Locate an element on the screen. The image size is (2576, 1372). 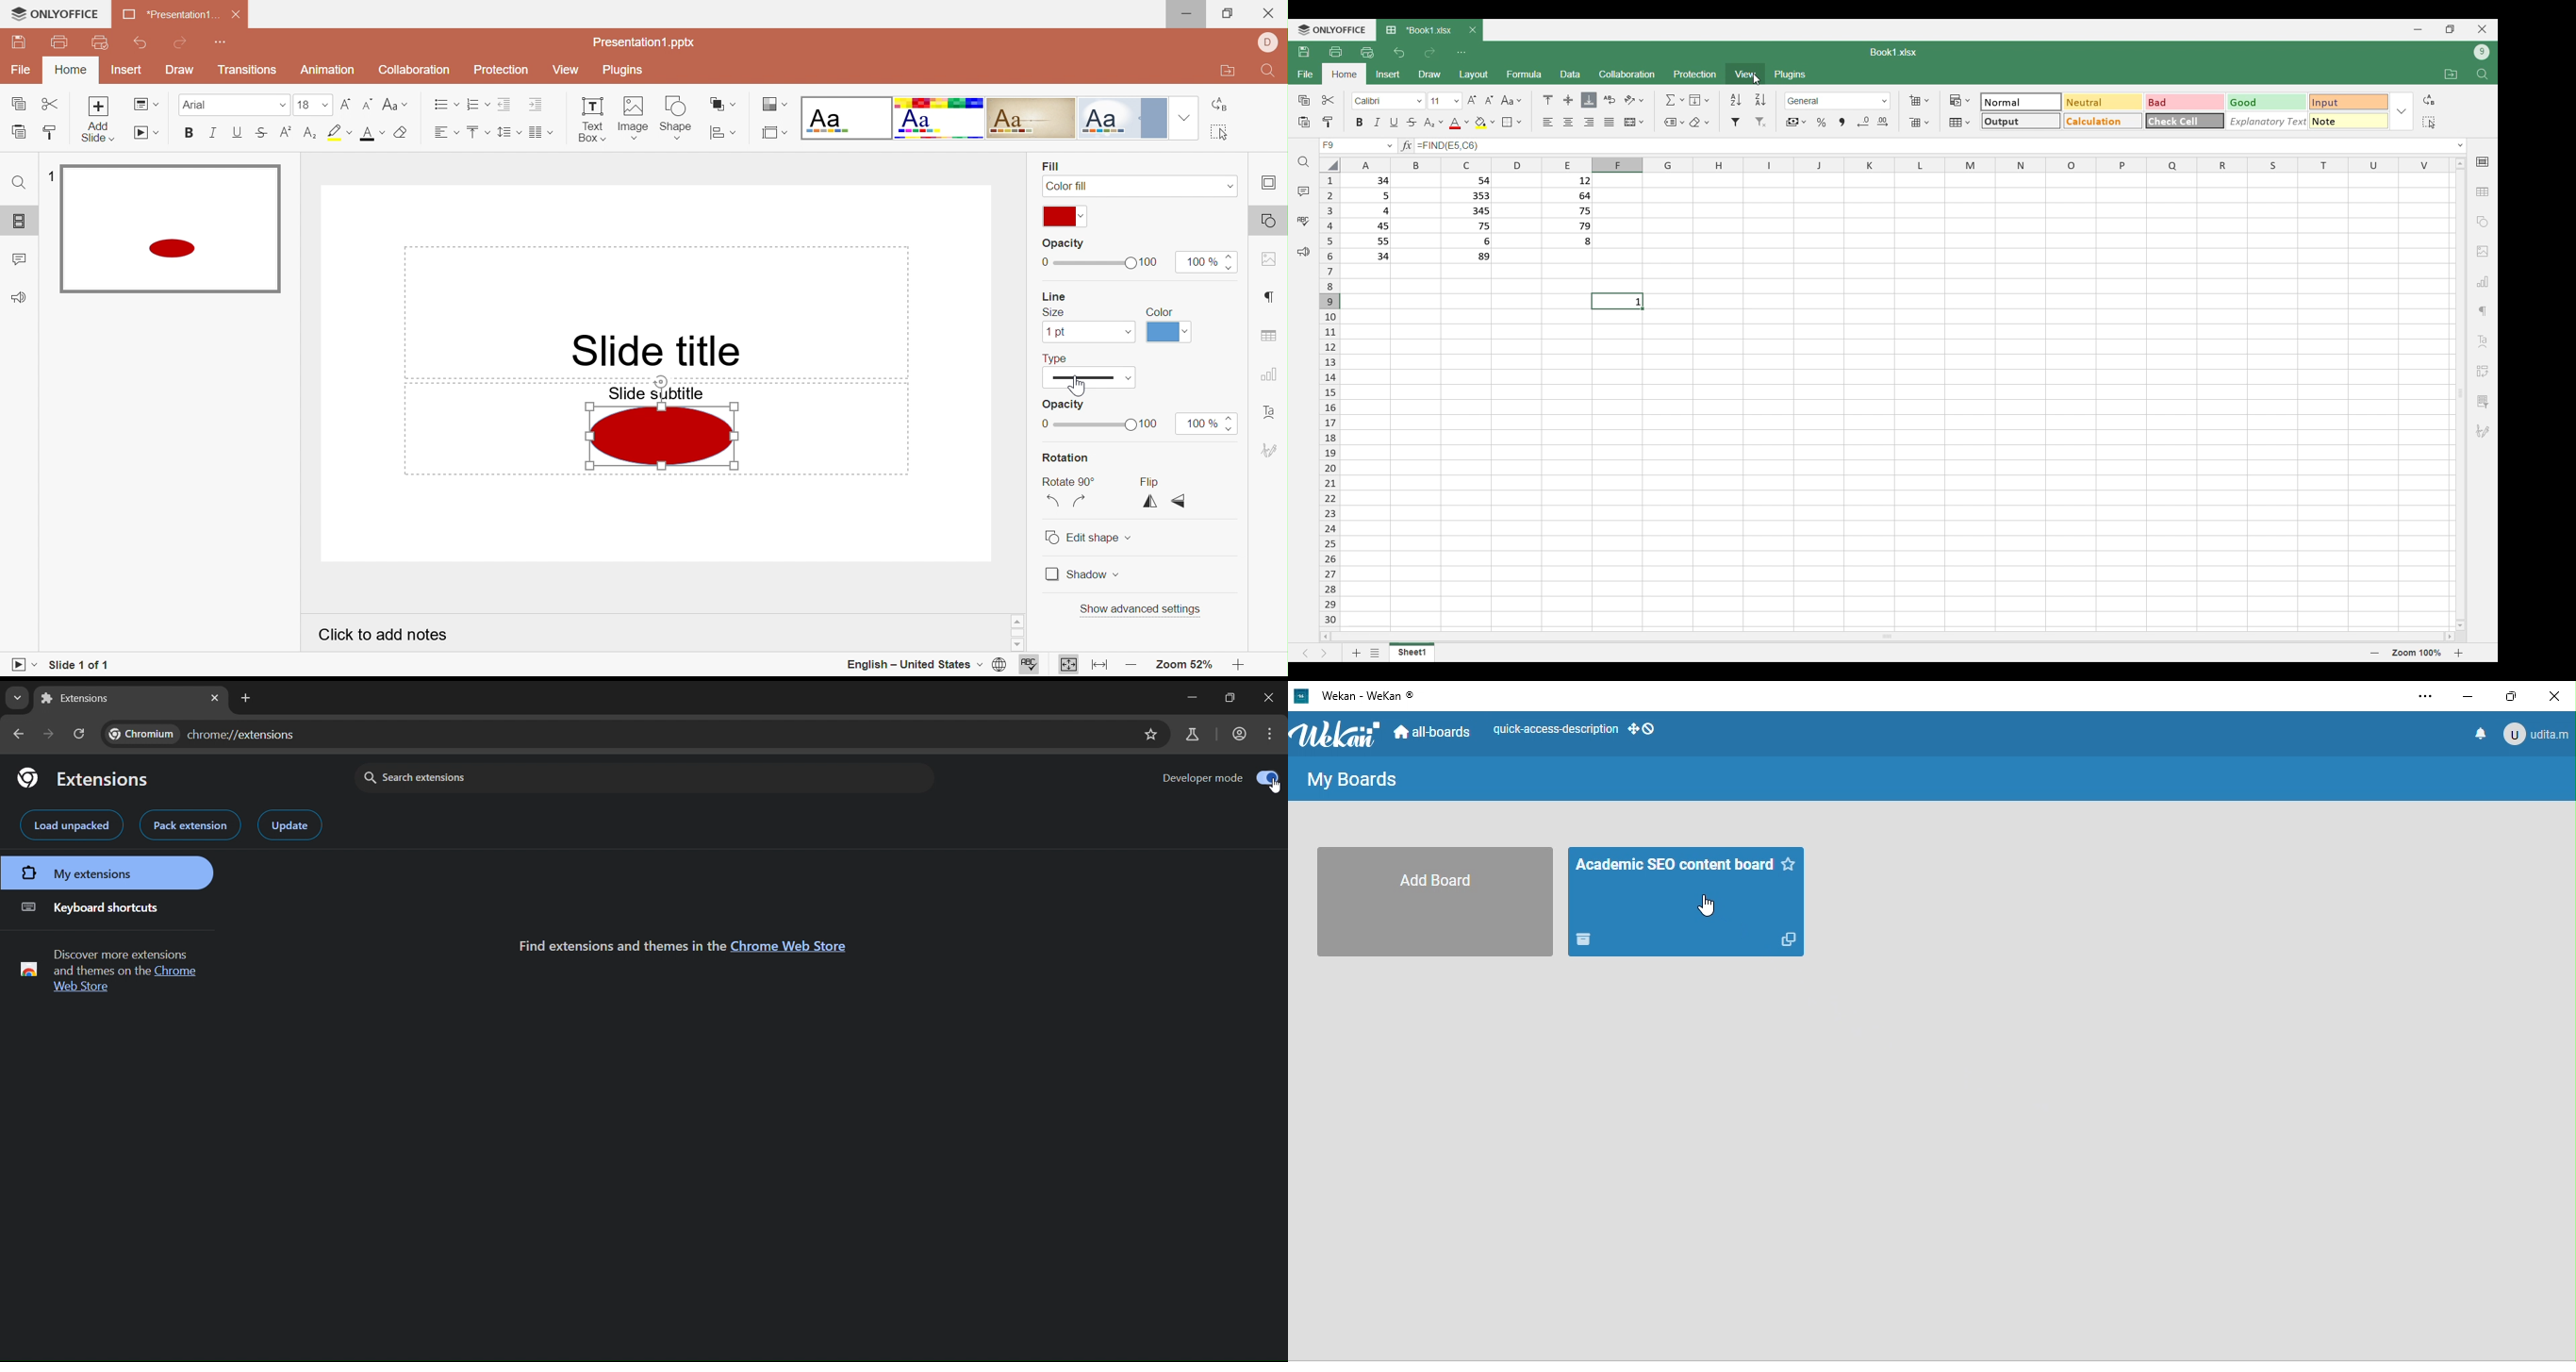
Select slide size is located at coordinates (774, 133).